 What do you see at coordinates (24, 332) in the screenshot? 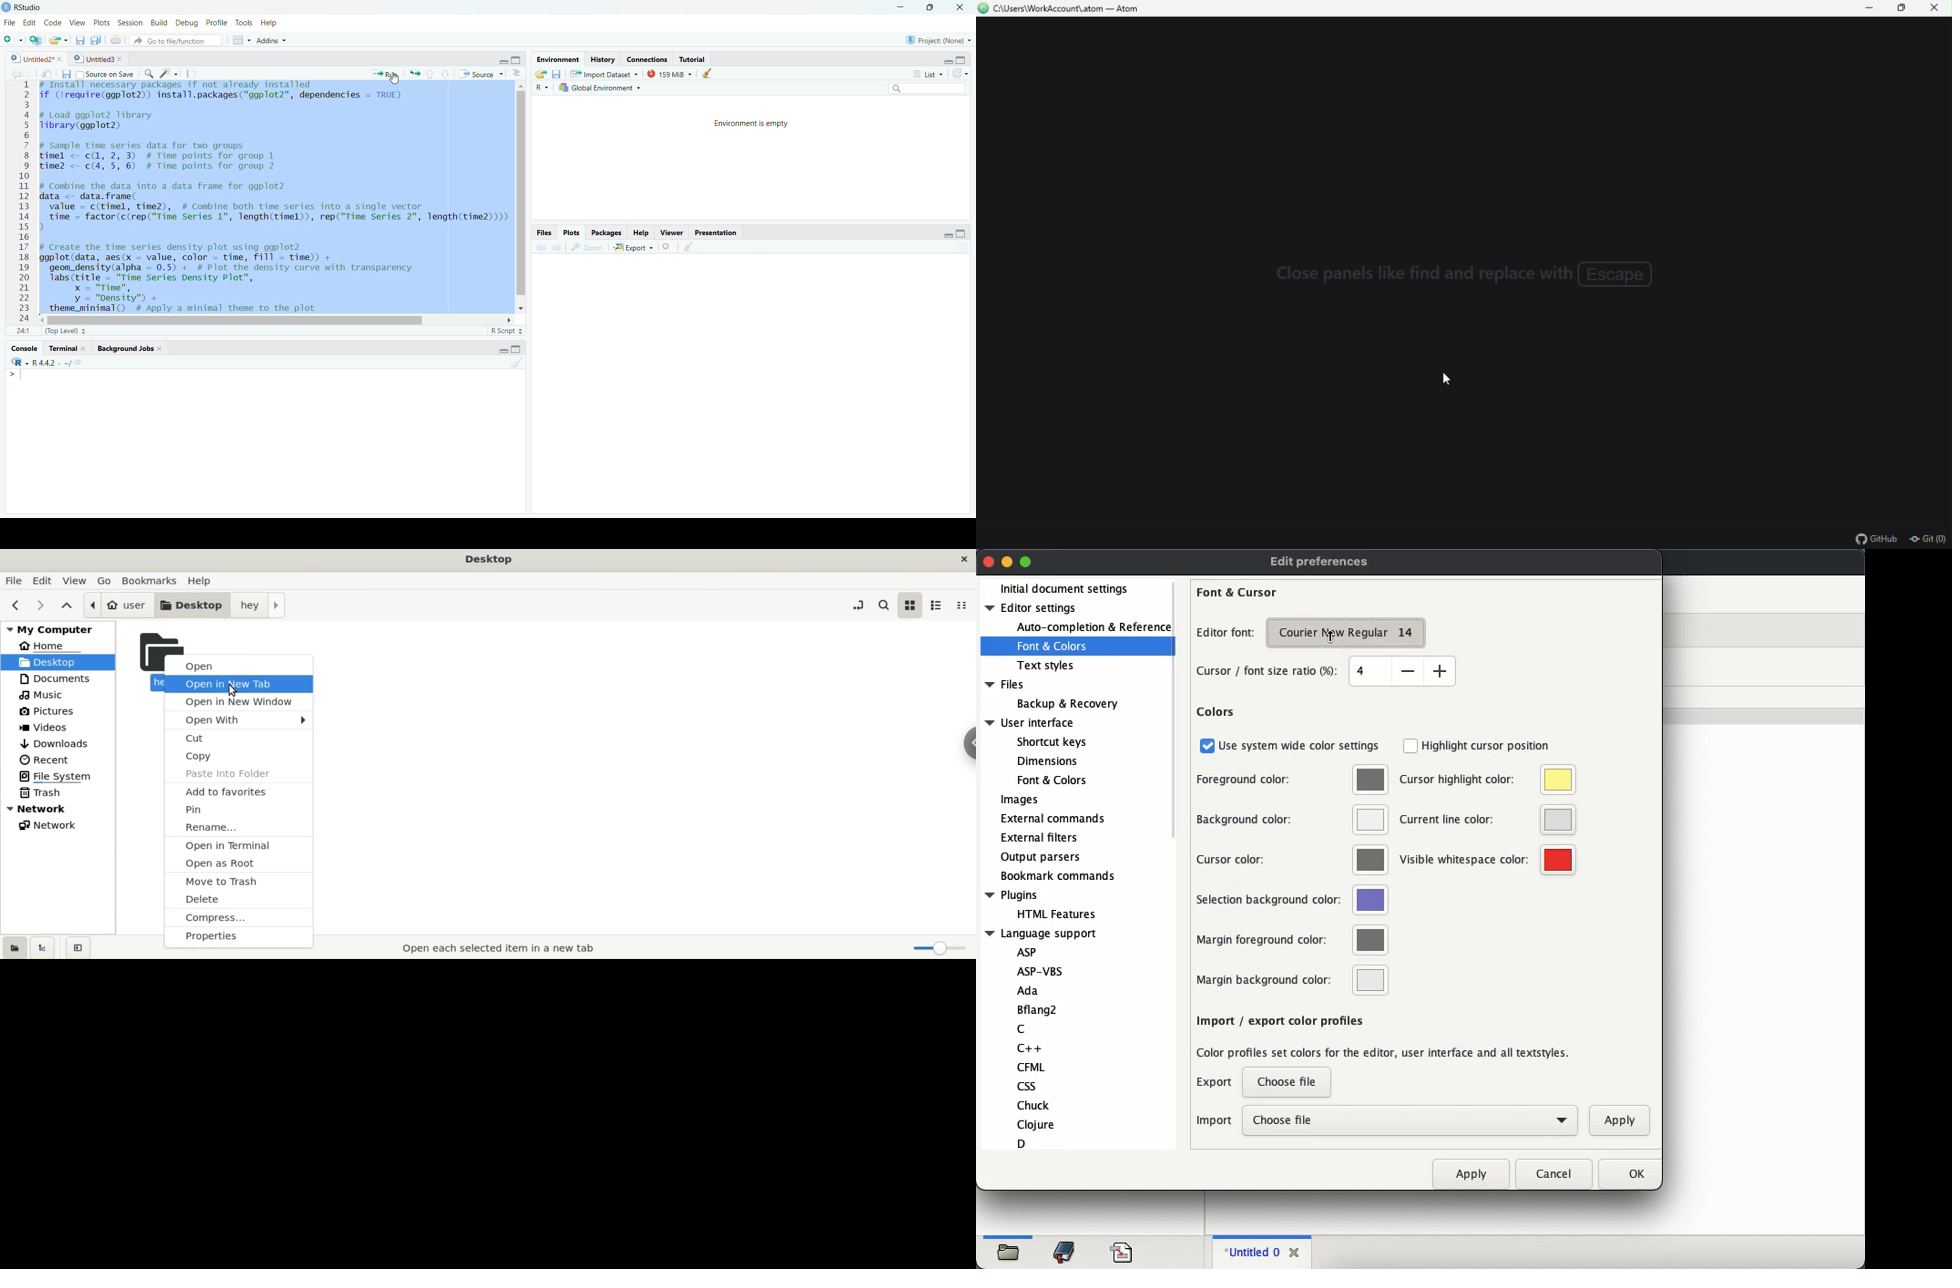
I see `1:1` at bounding box center [24, 332].